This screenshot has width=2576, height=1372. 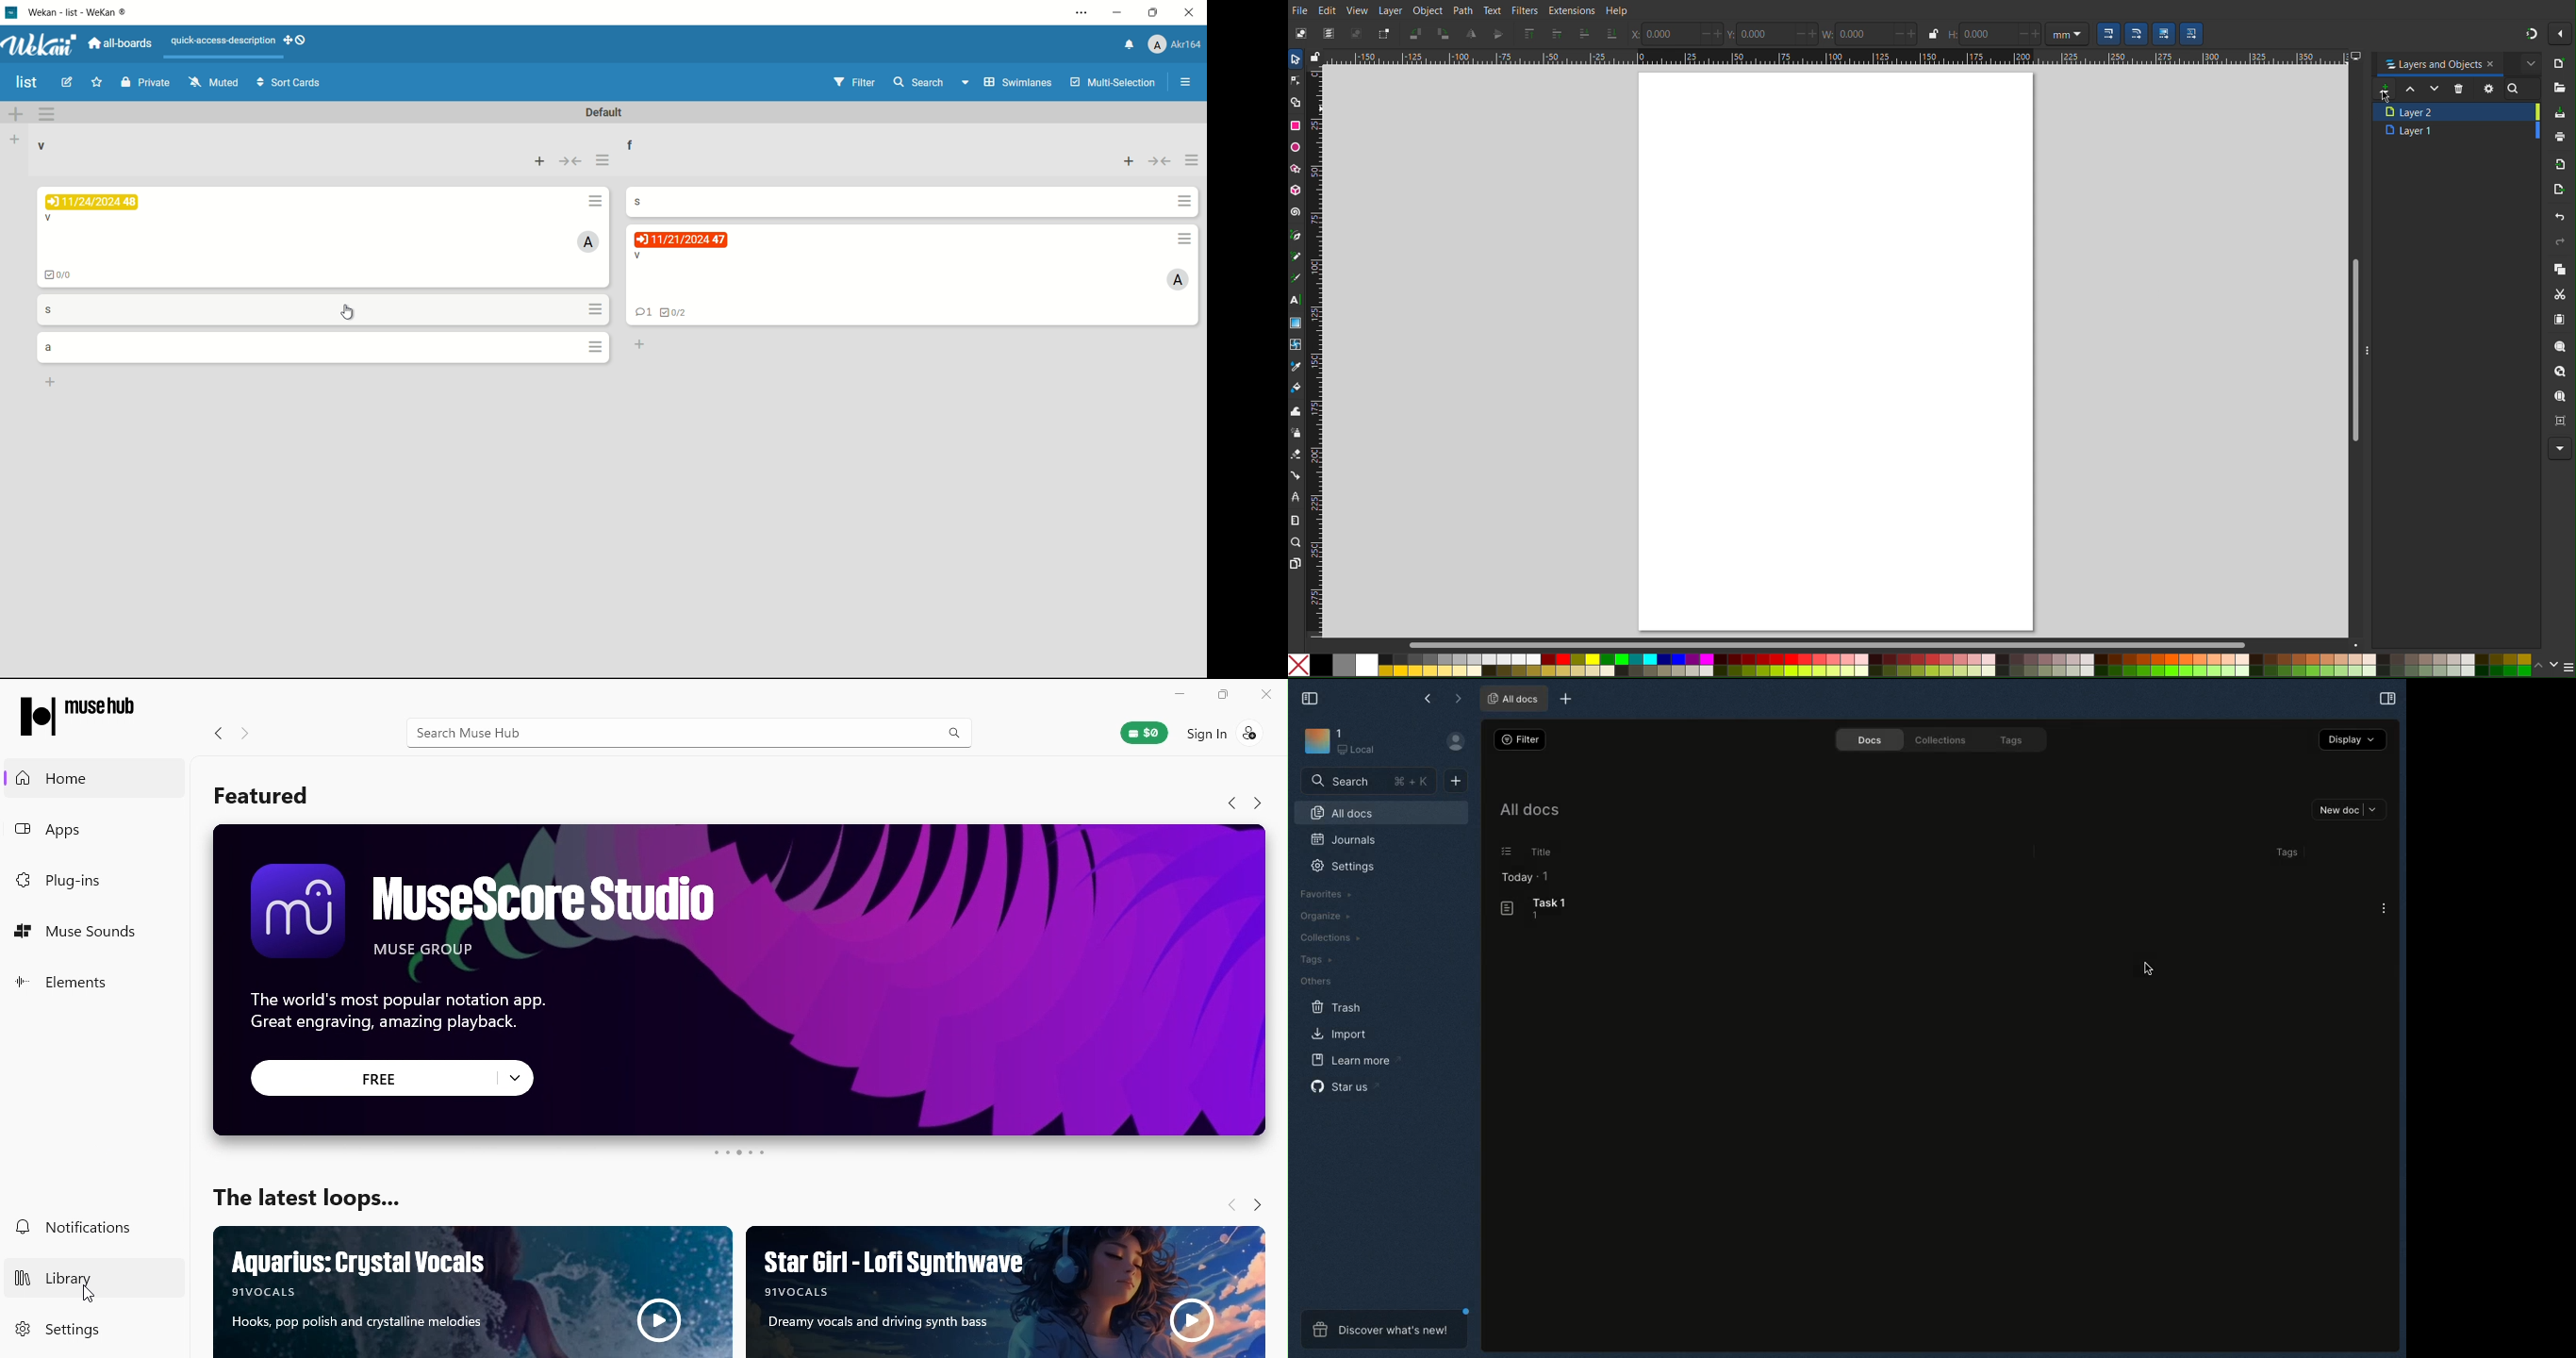 I want to click on Zoom Selection, so click(x=2557, y=347).